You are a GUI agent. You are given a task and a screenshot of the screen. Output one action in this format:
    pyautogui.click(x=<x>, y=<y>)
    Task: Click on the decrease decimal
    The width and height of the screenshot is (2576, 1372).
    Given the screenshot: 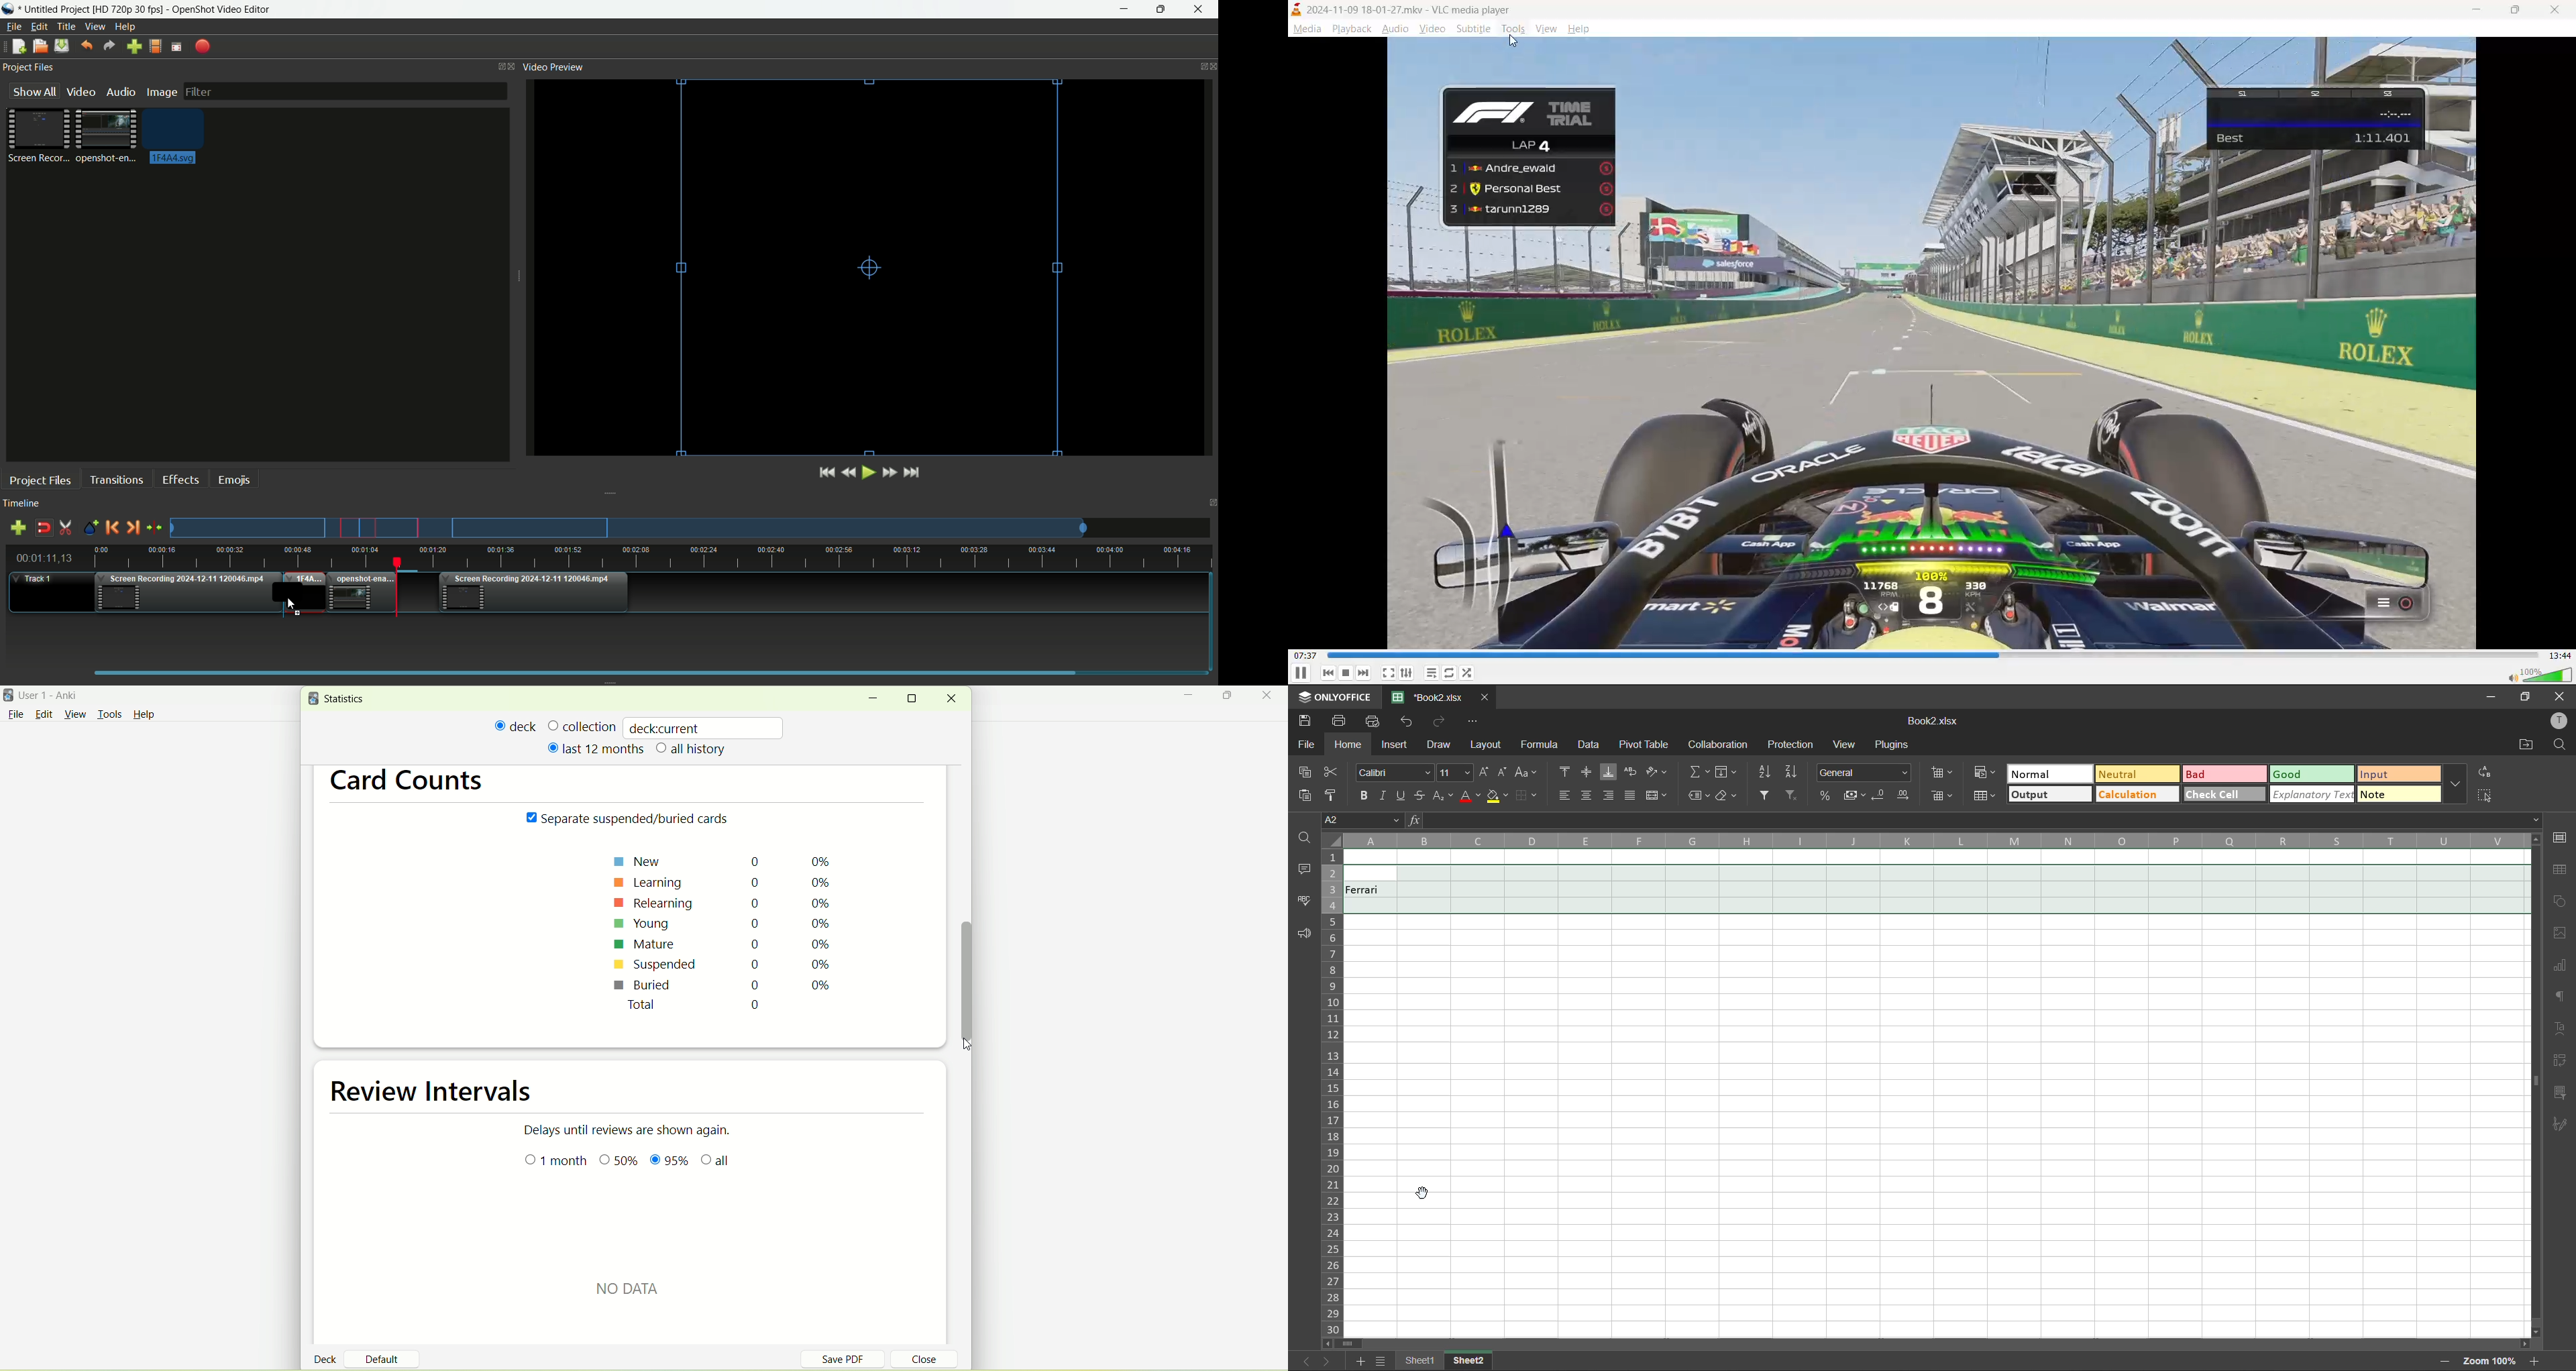 What is the action you would take?
    pyautogui.click(x=1882, y=796)
    